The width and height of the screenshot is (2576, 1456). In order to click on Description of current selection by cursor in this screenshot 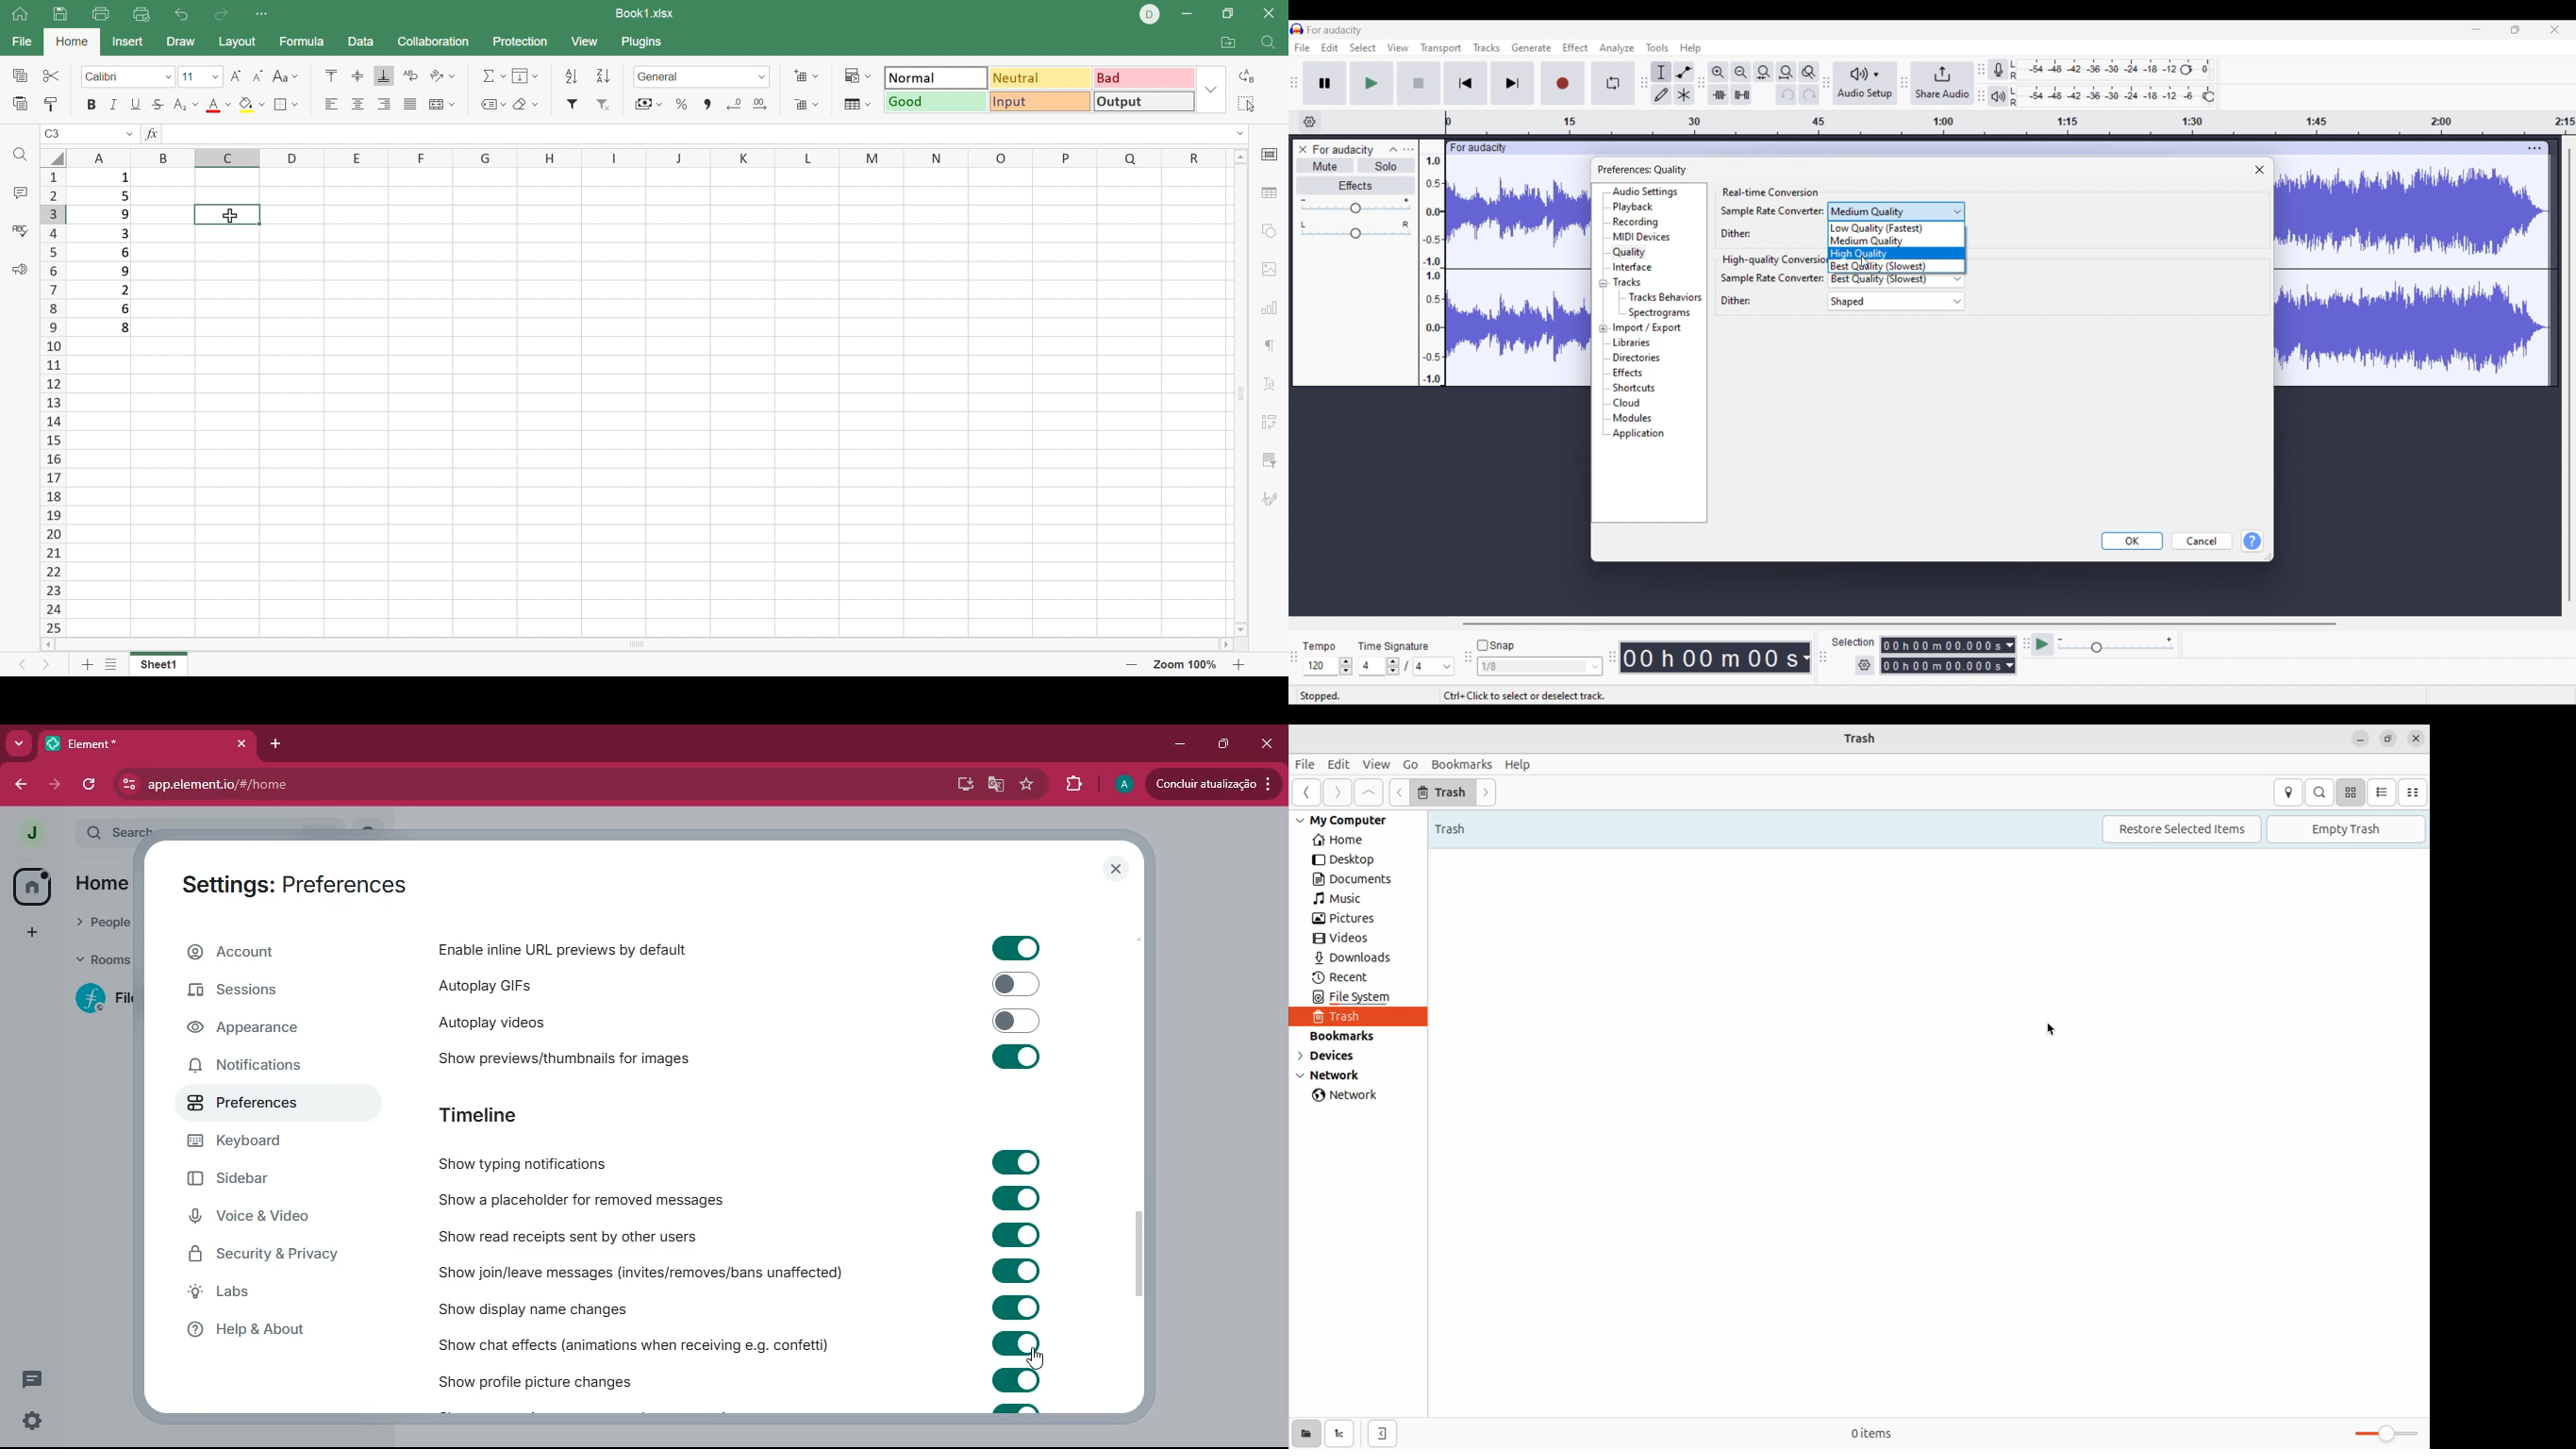, I will do `click(1525, 696)`.